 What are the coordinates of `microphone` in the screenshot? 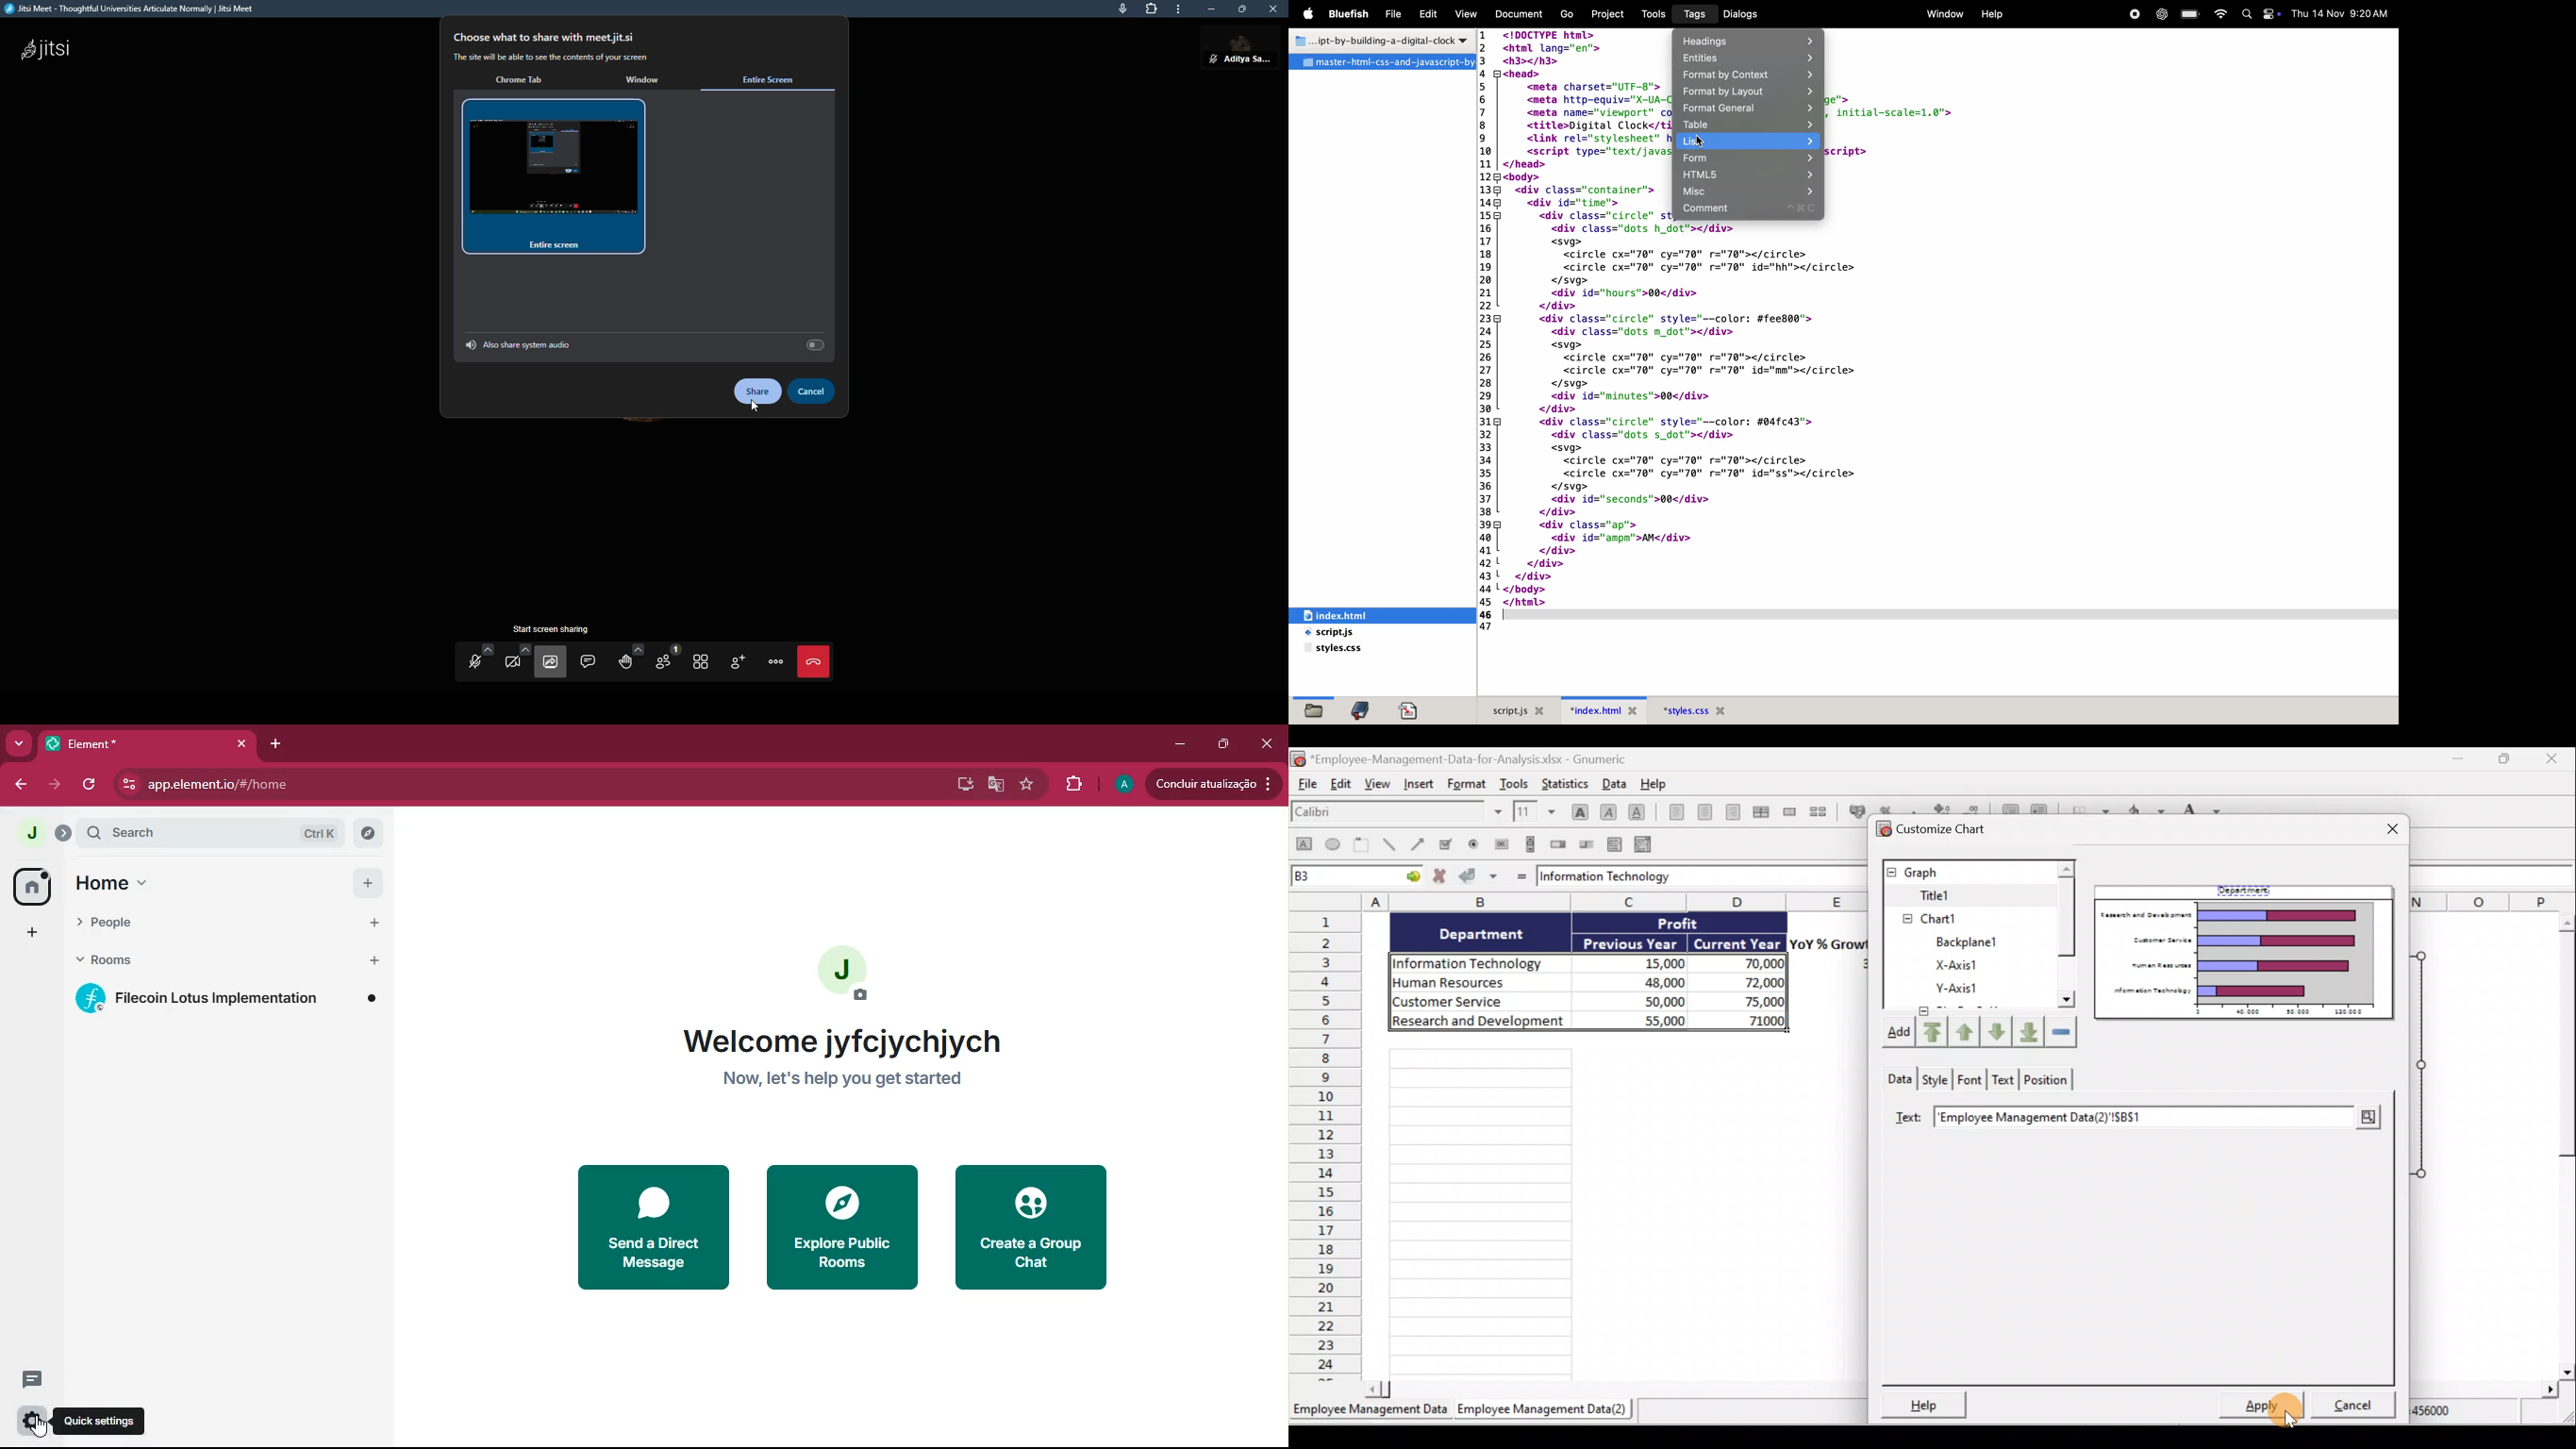 It's located at (1117, 11).